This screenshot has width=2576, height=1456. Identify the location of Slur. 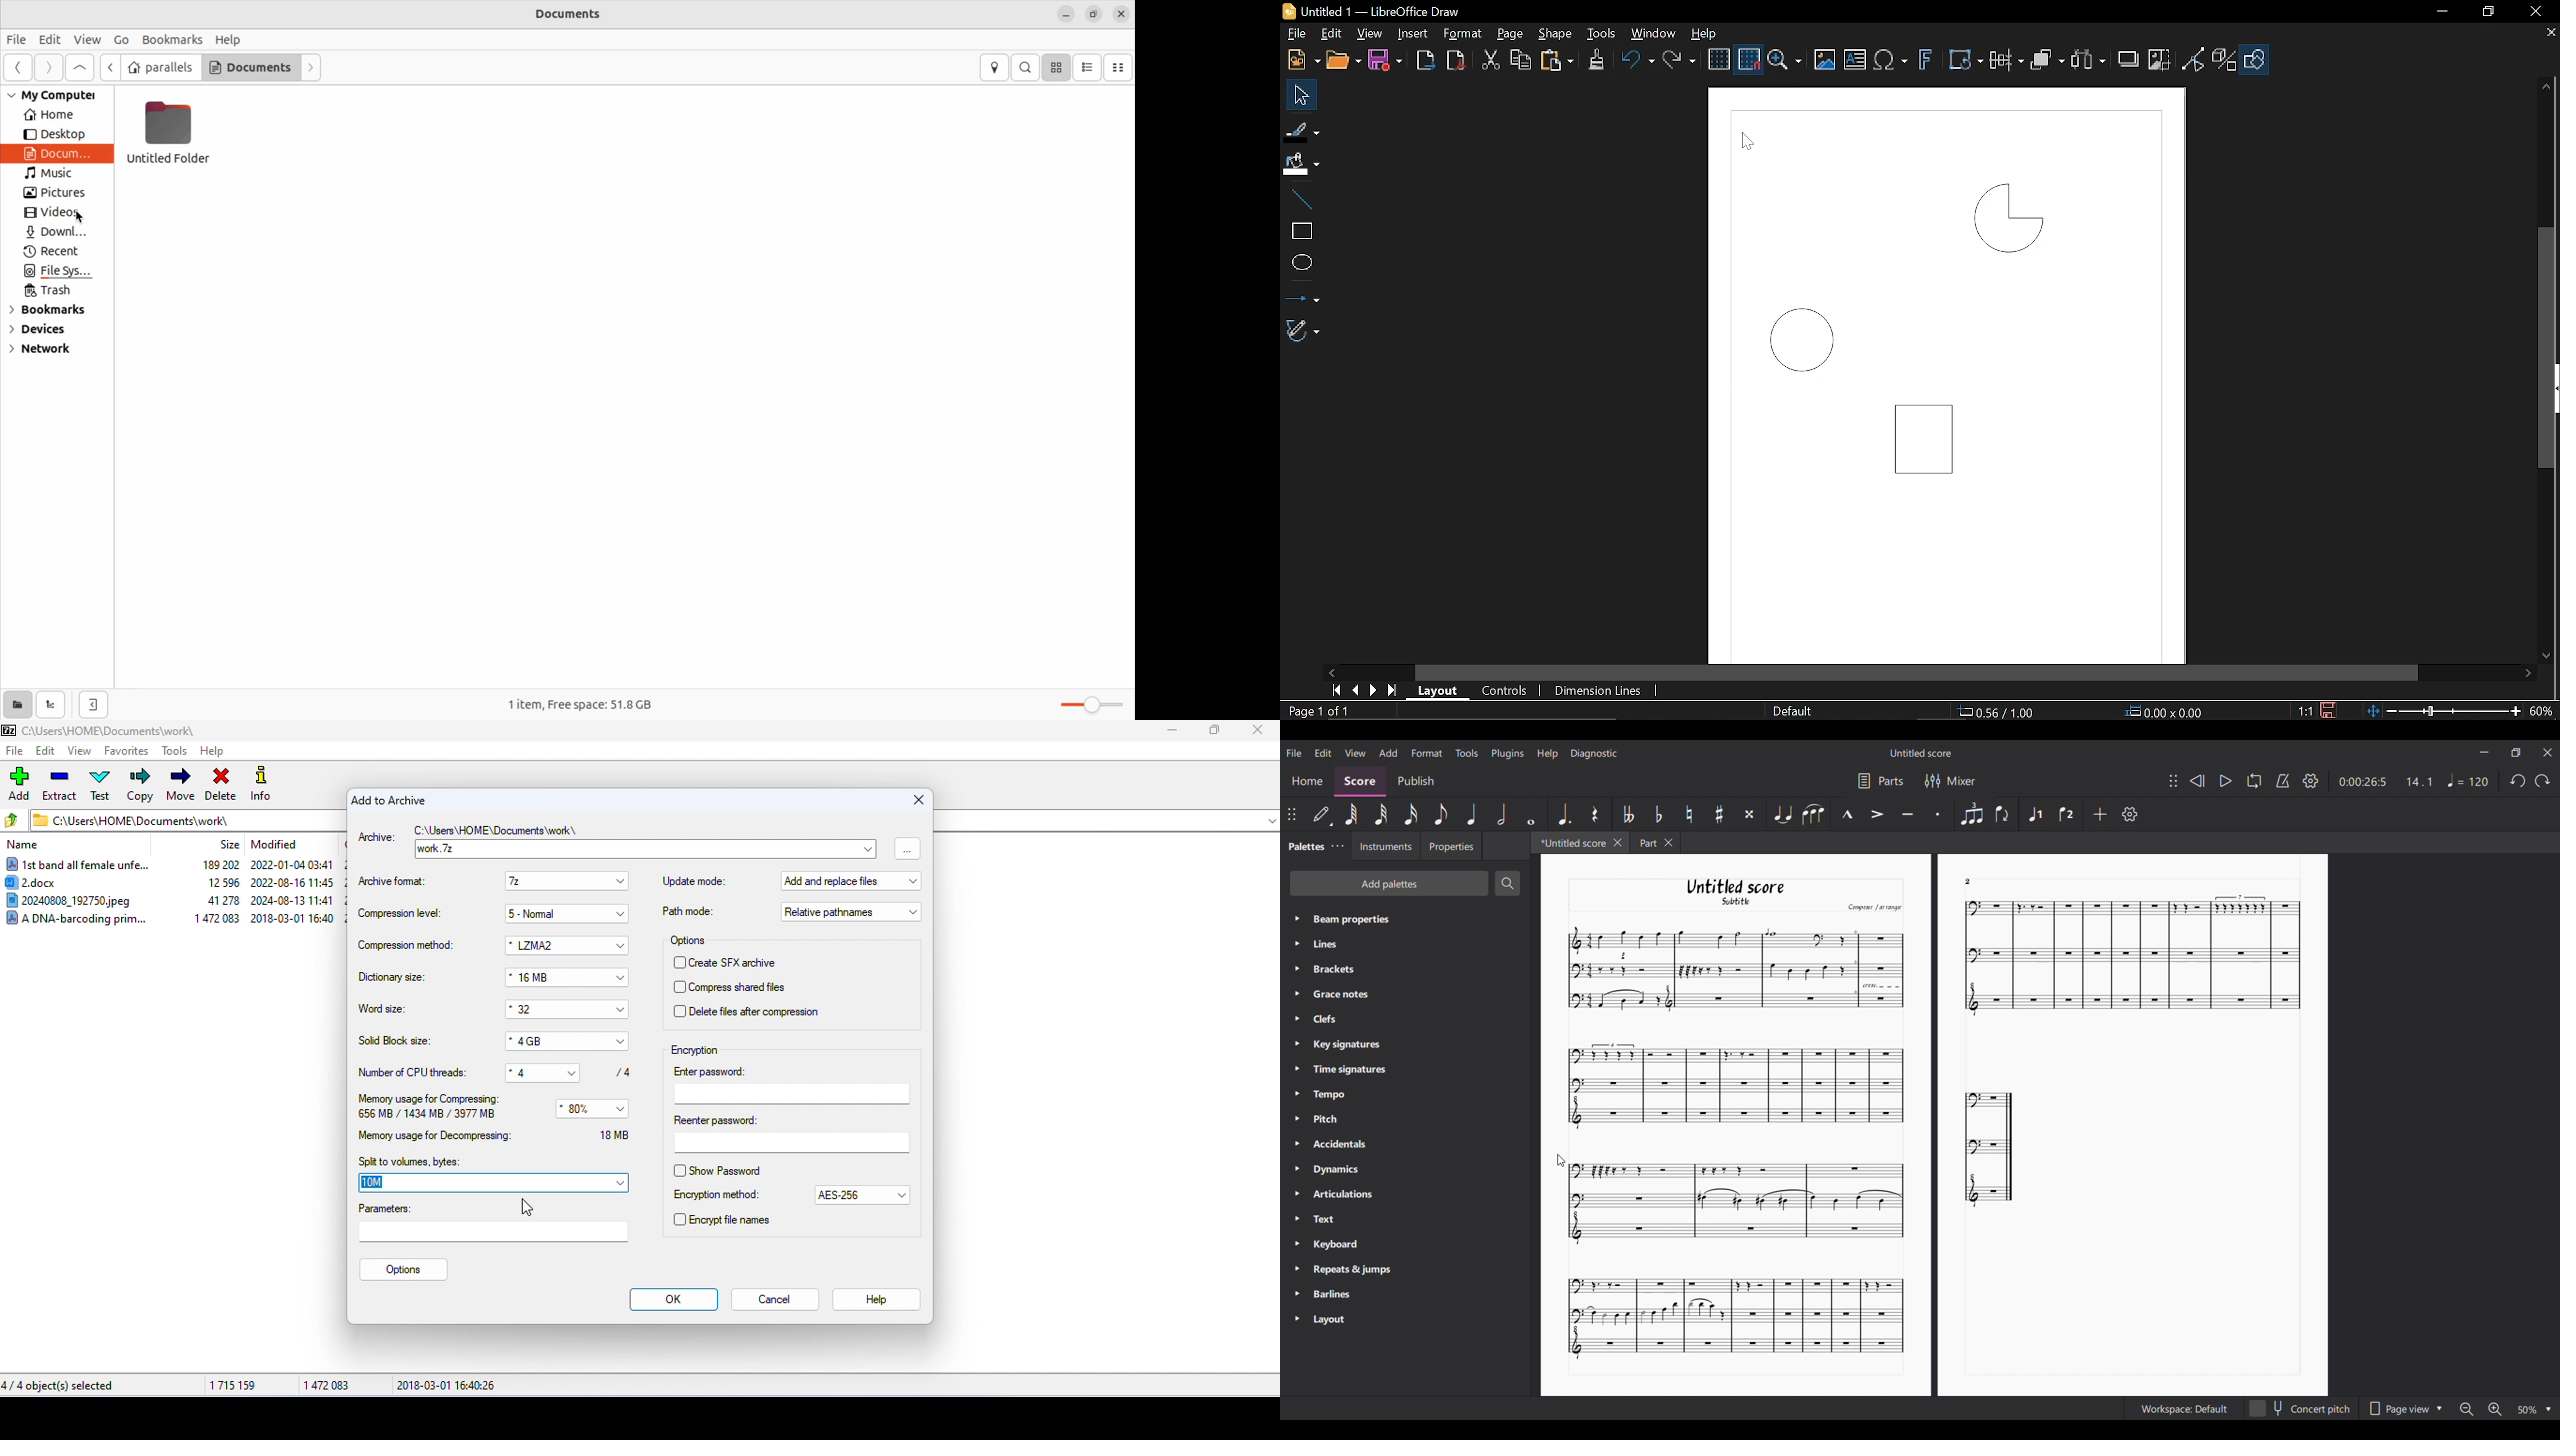
(1813, 815).